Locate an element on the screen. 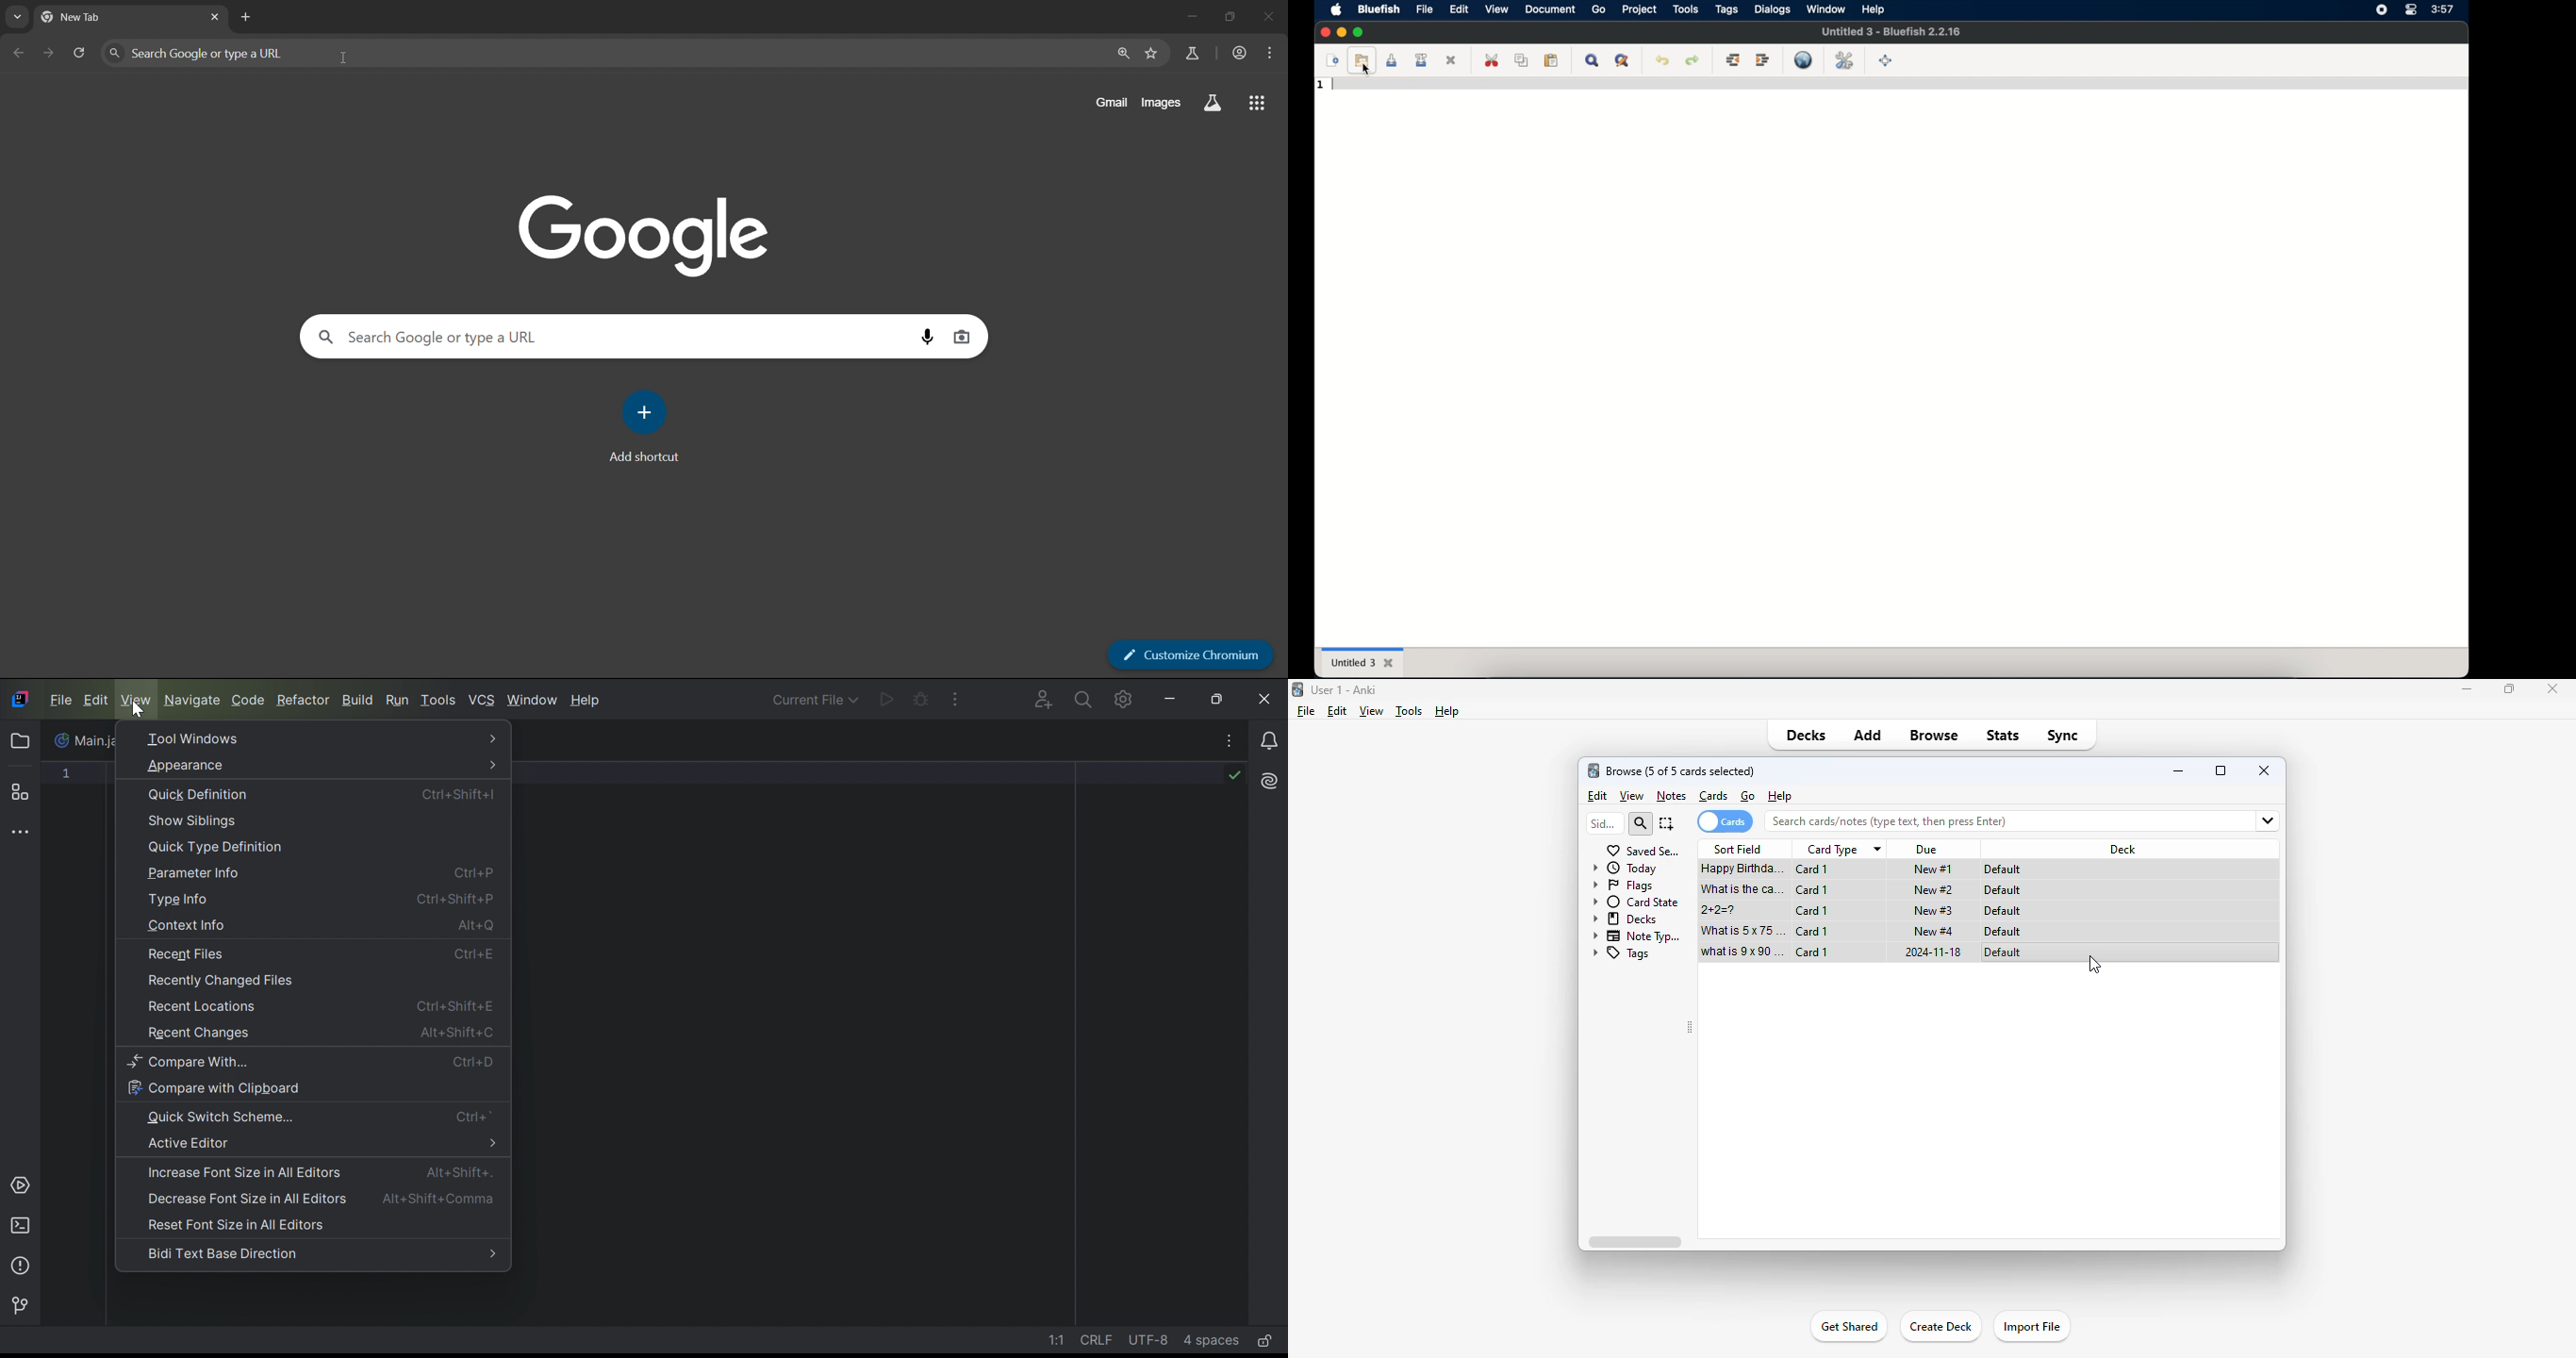 Image resolution: width=2576 pixels, height=1372 pixels. tags is located at coordinates (1726, 9).